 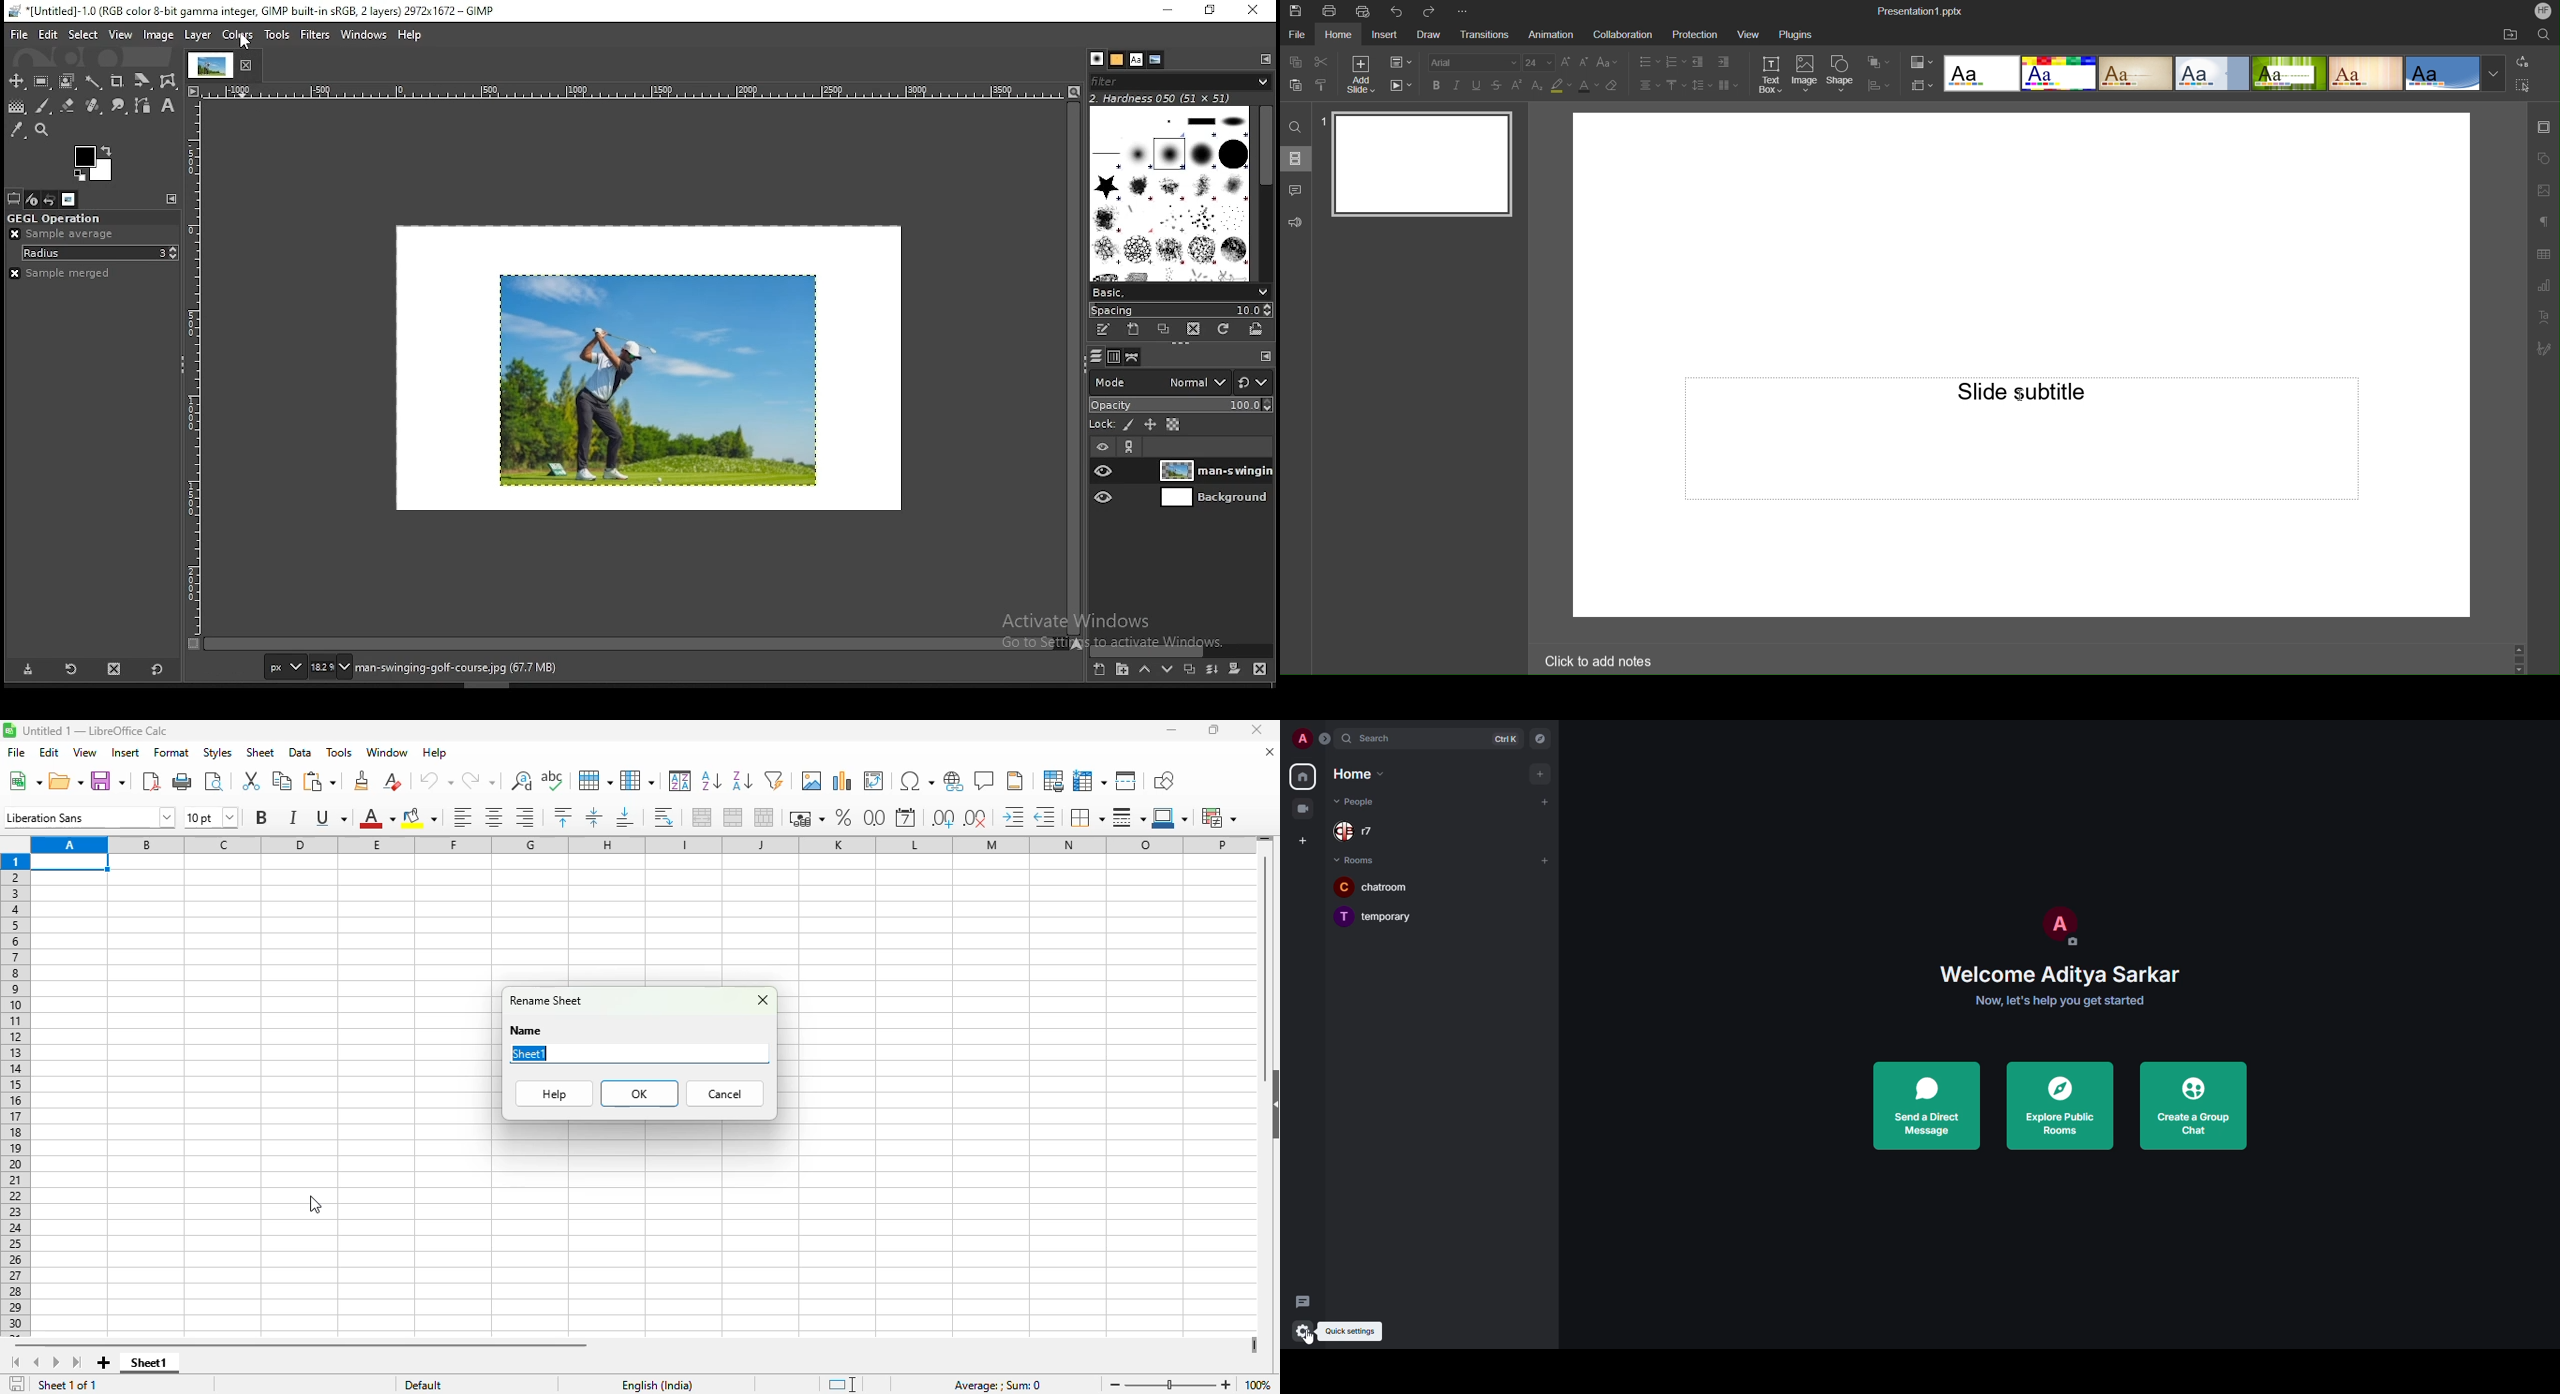 I want to click on add decimal place, so click(x=943, y=818).